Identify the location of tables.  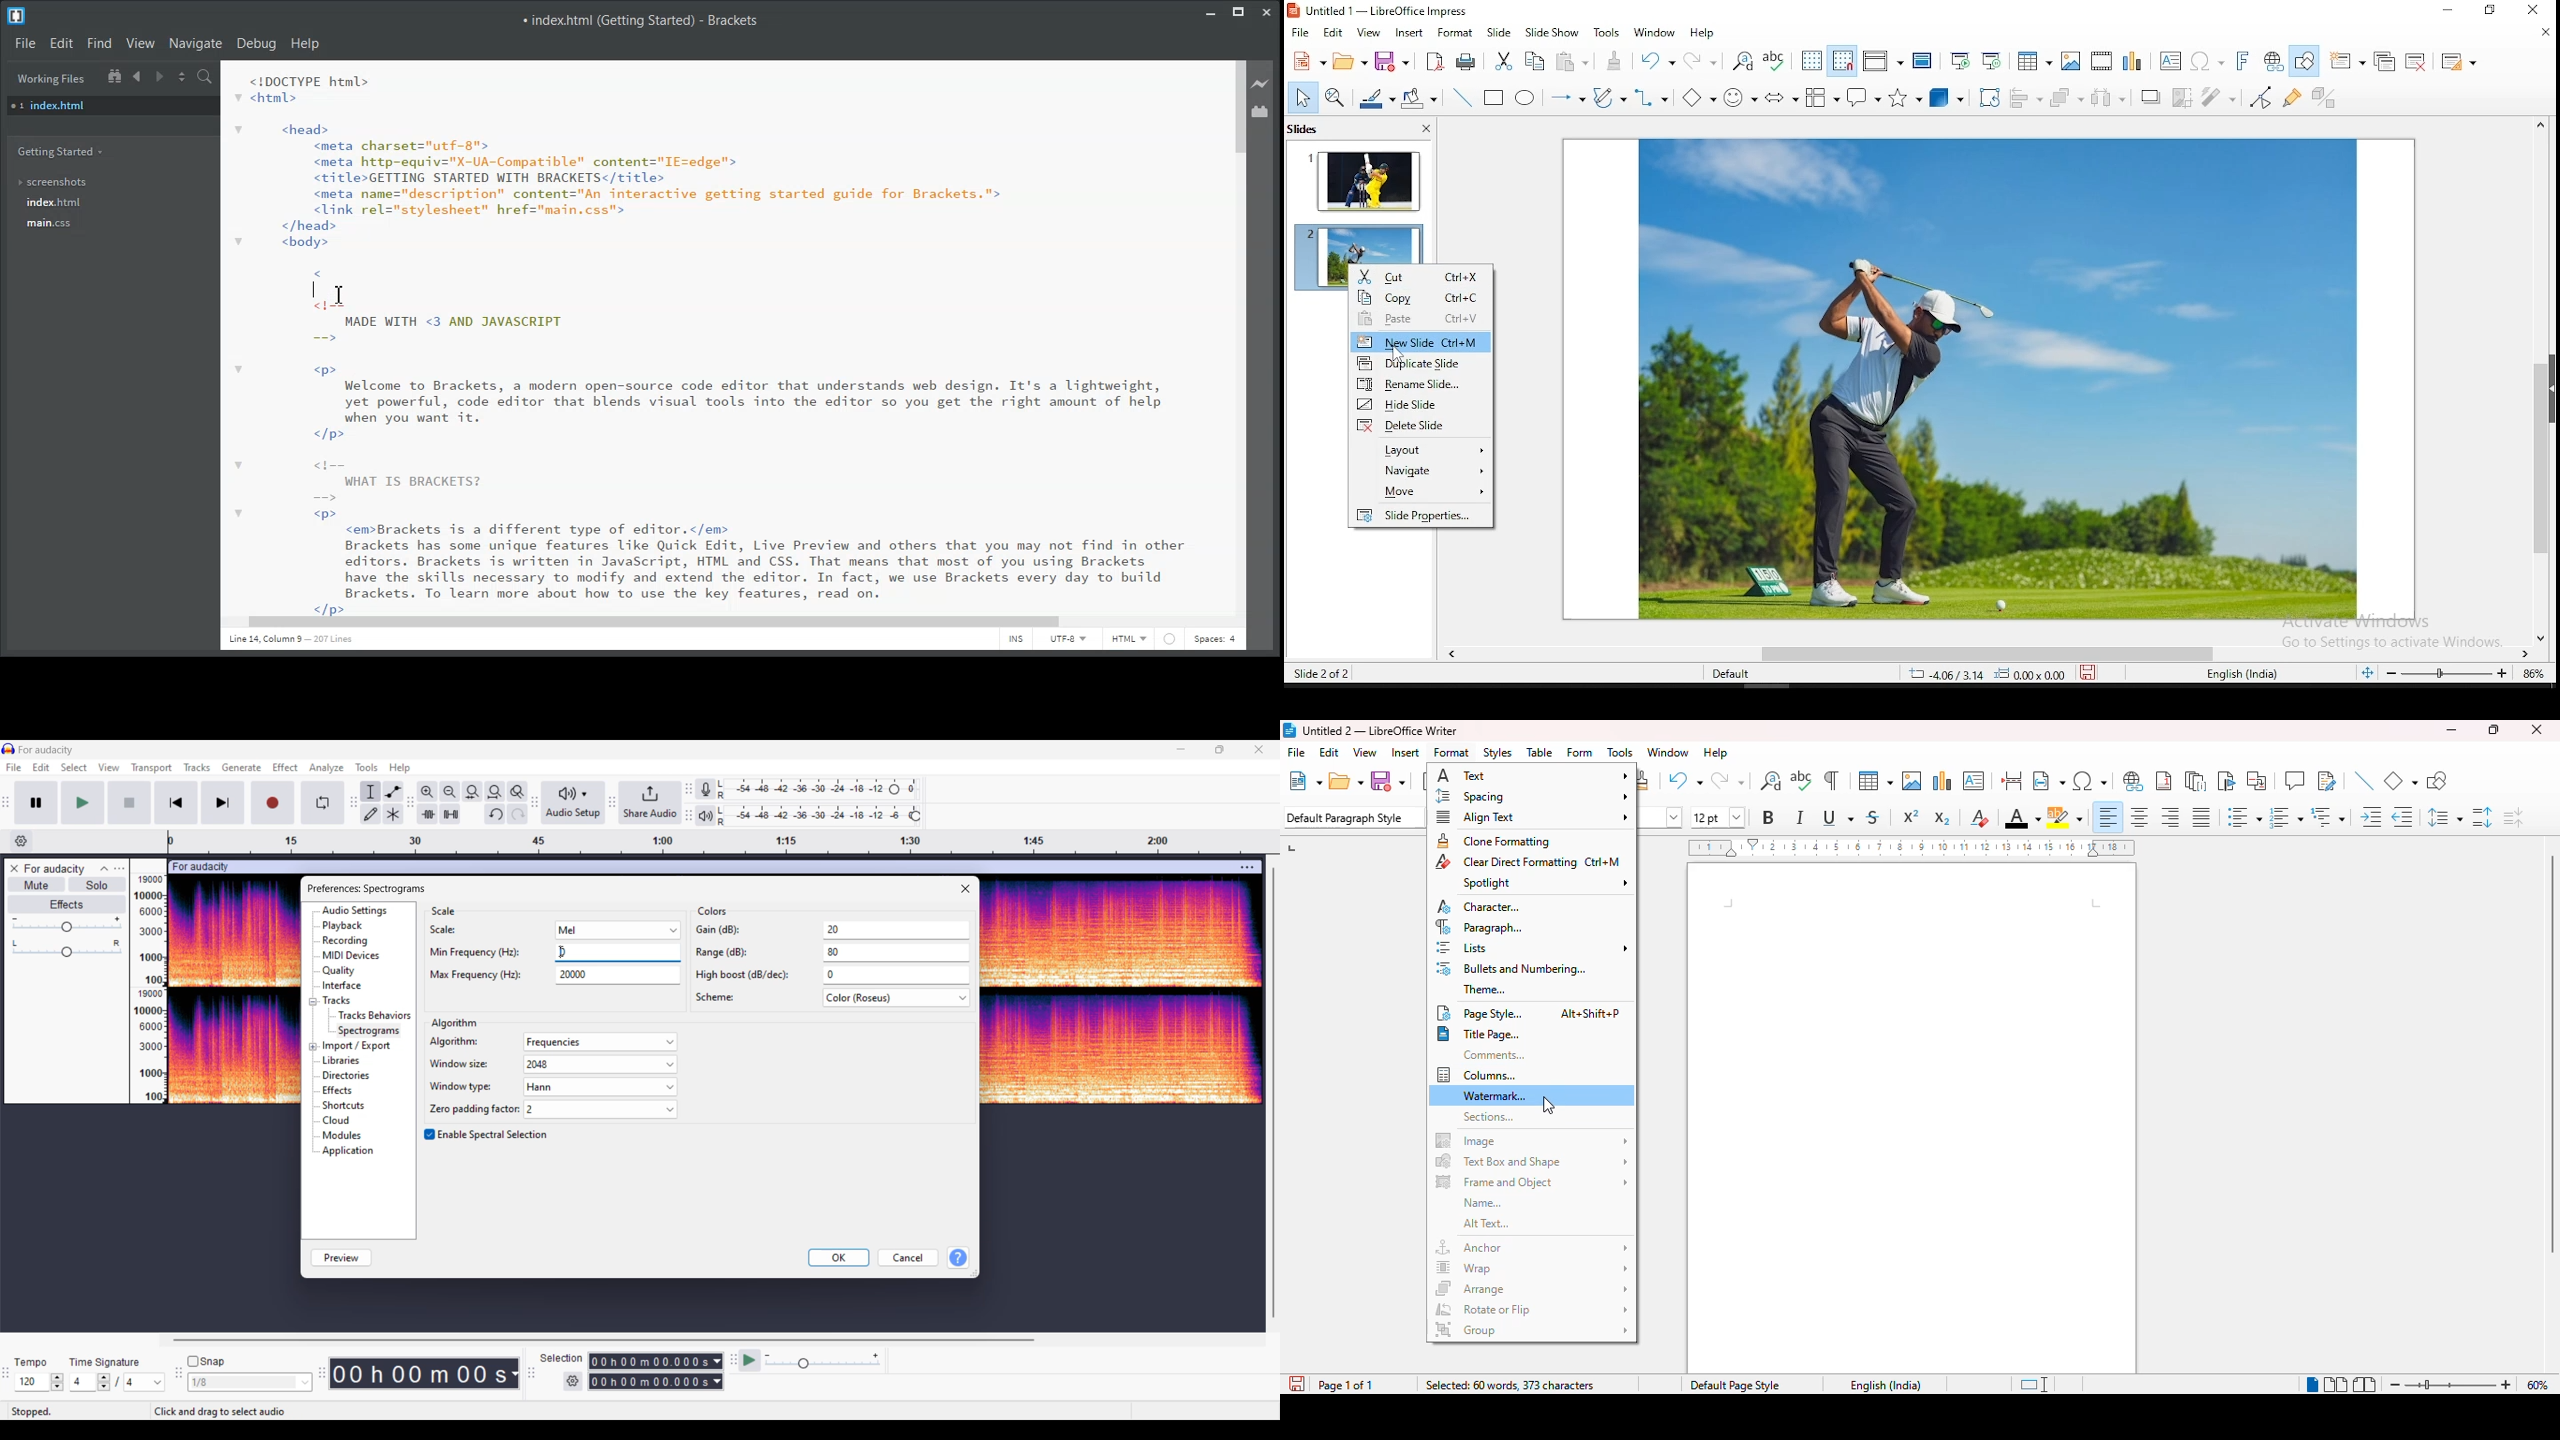
(2032, 59).